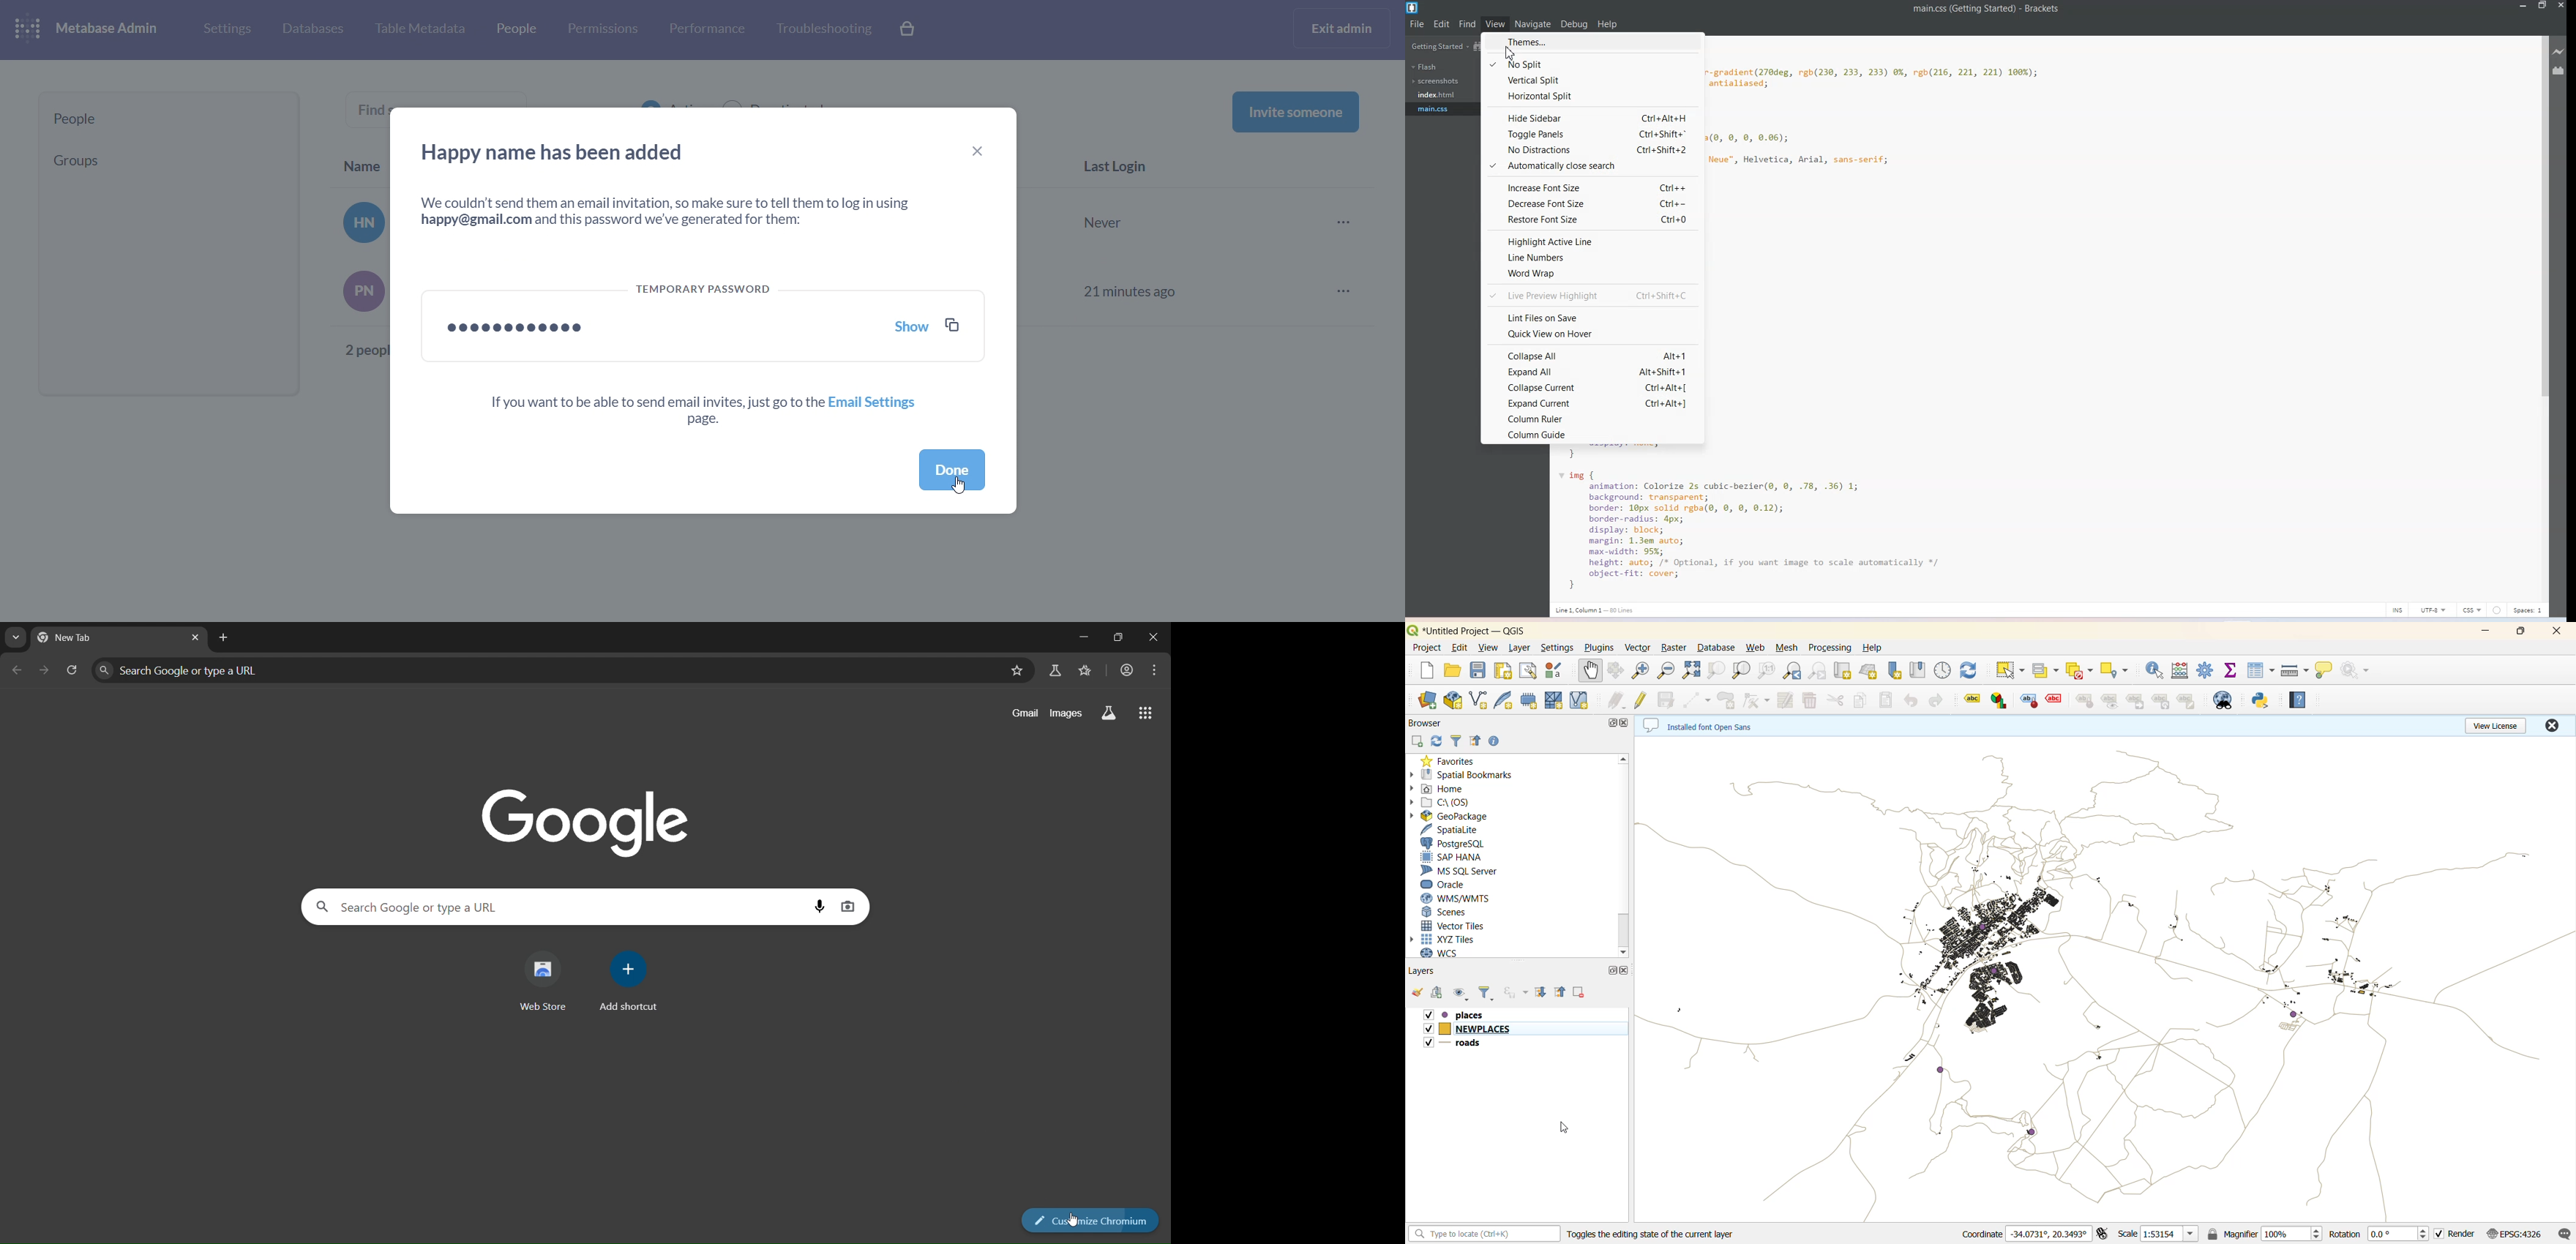 The width and height of the screenshot is (2576, 1260). I want to click on Live preview, so click(2560, 51).